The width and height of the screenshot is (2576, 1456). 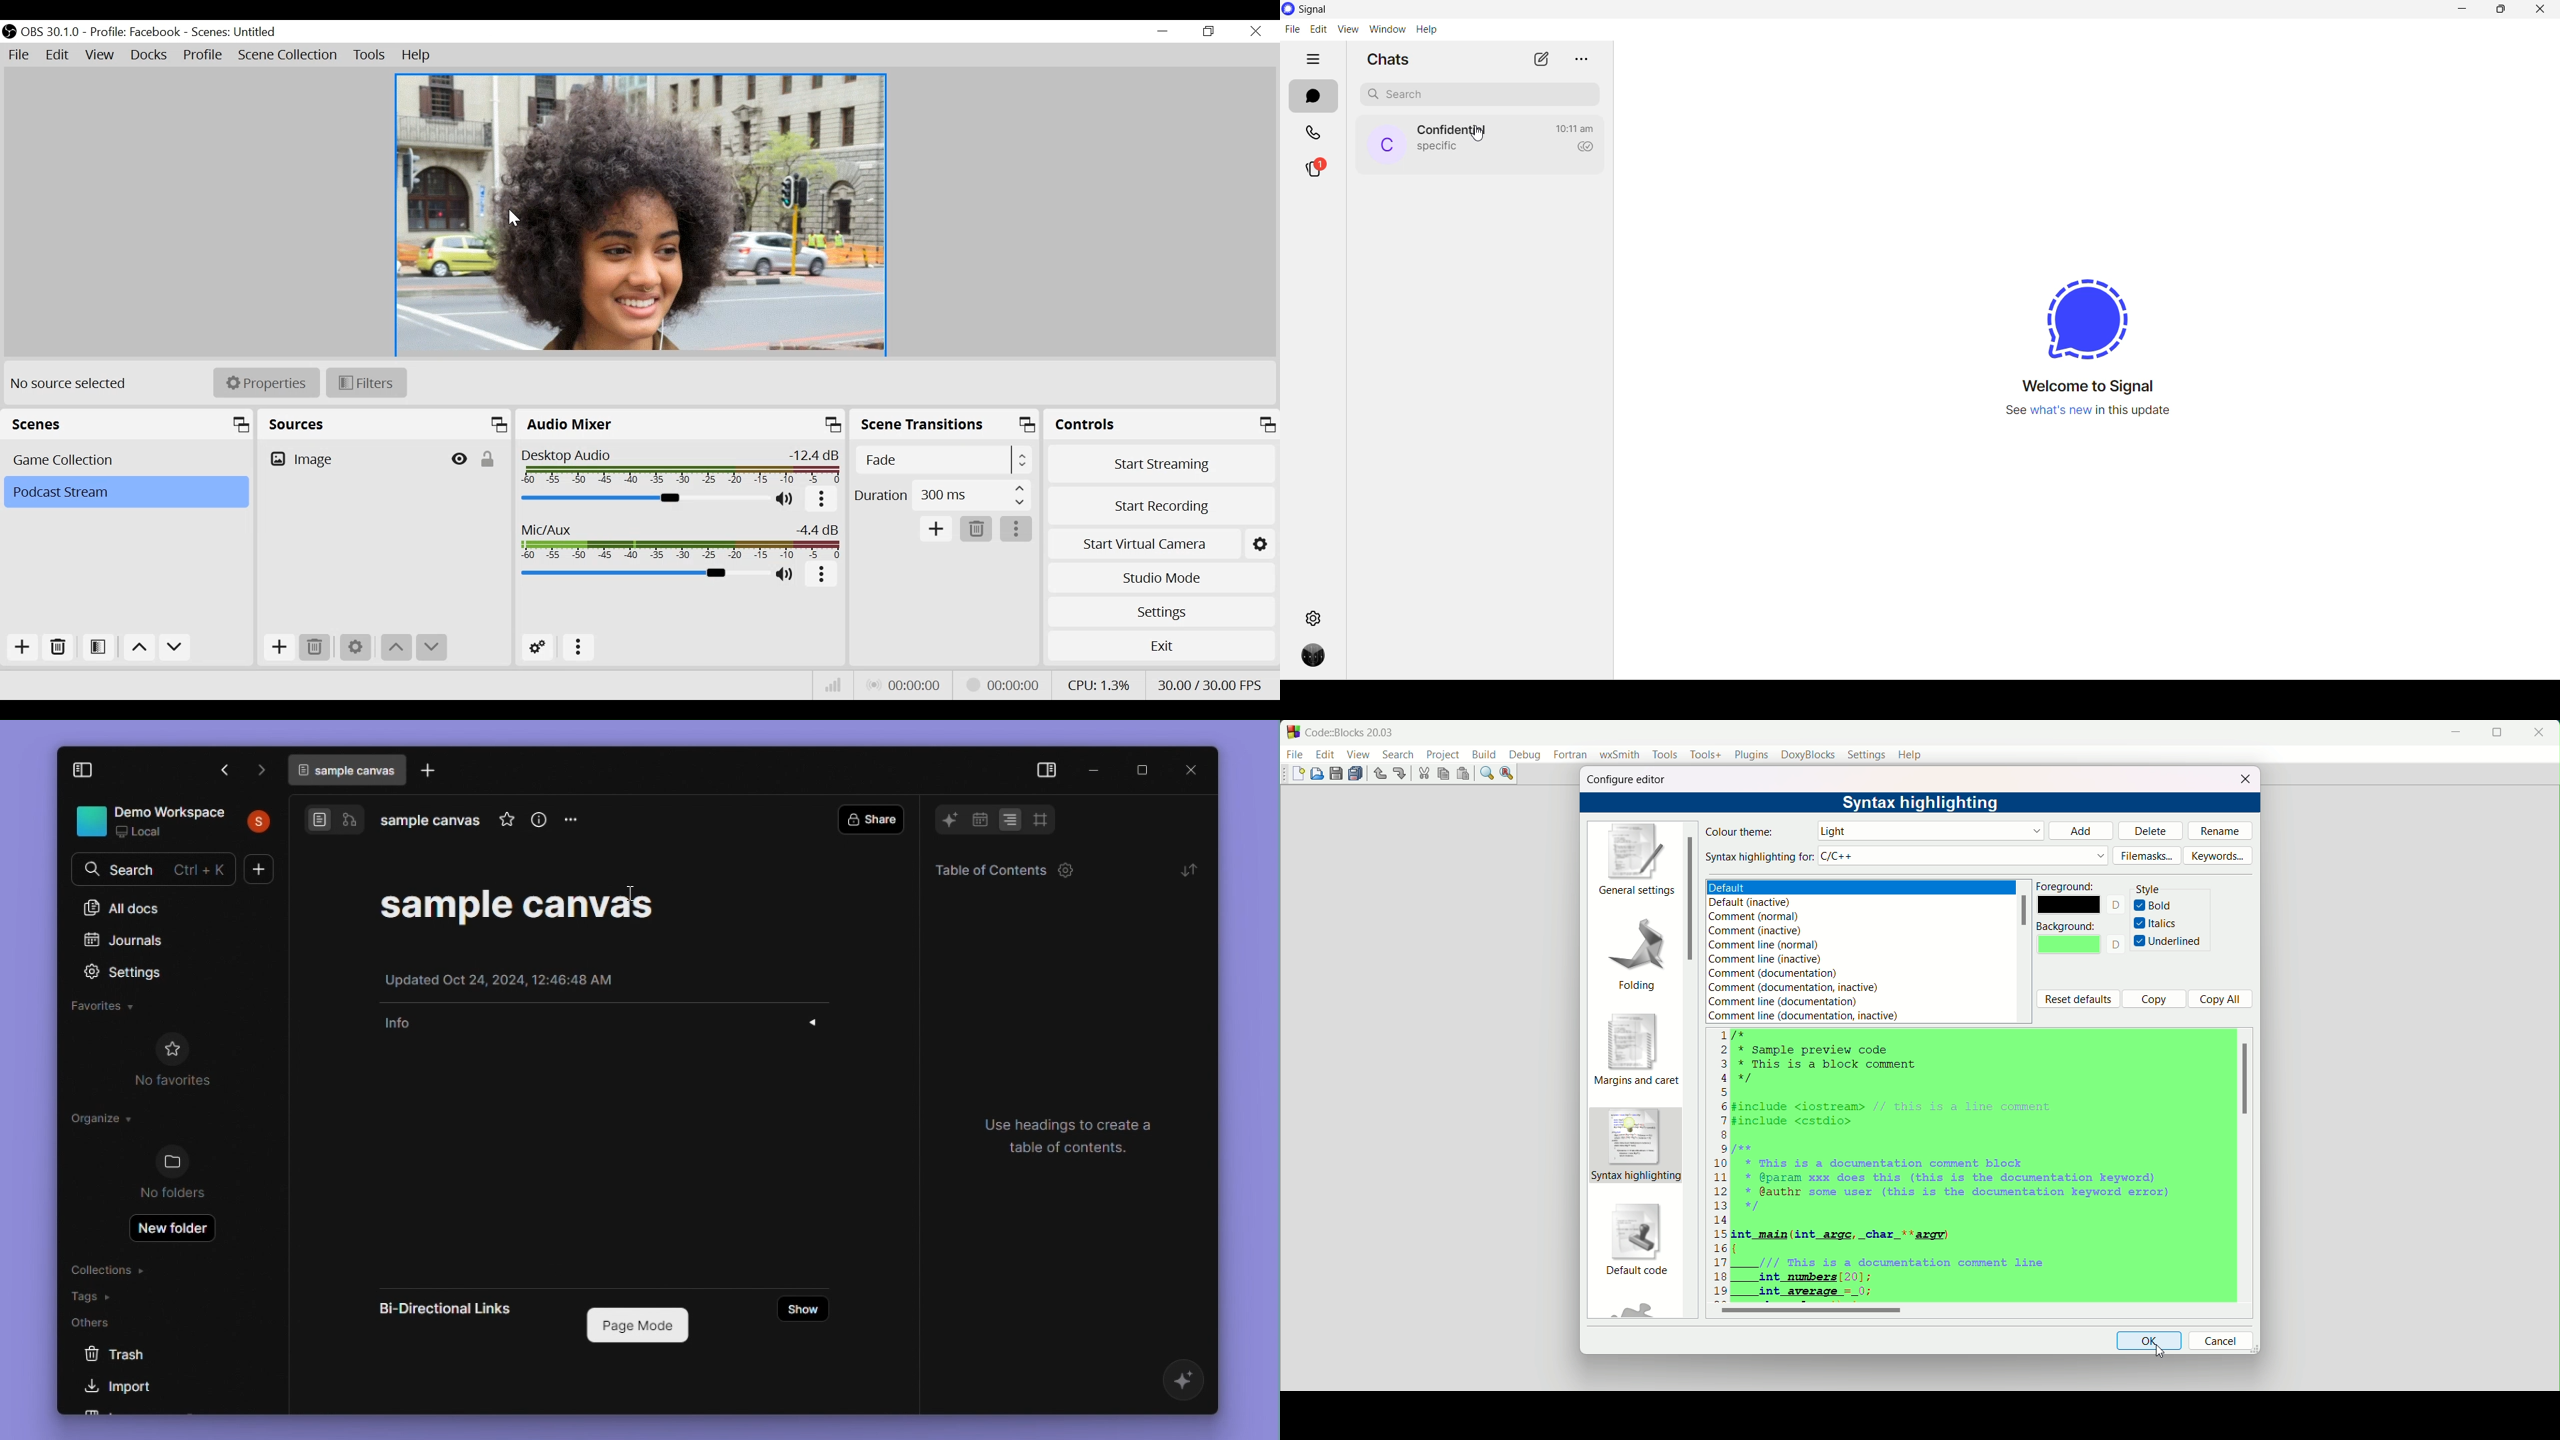 I want to click on Start Recording, so click(x=1162, y=505).